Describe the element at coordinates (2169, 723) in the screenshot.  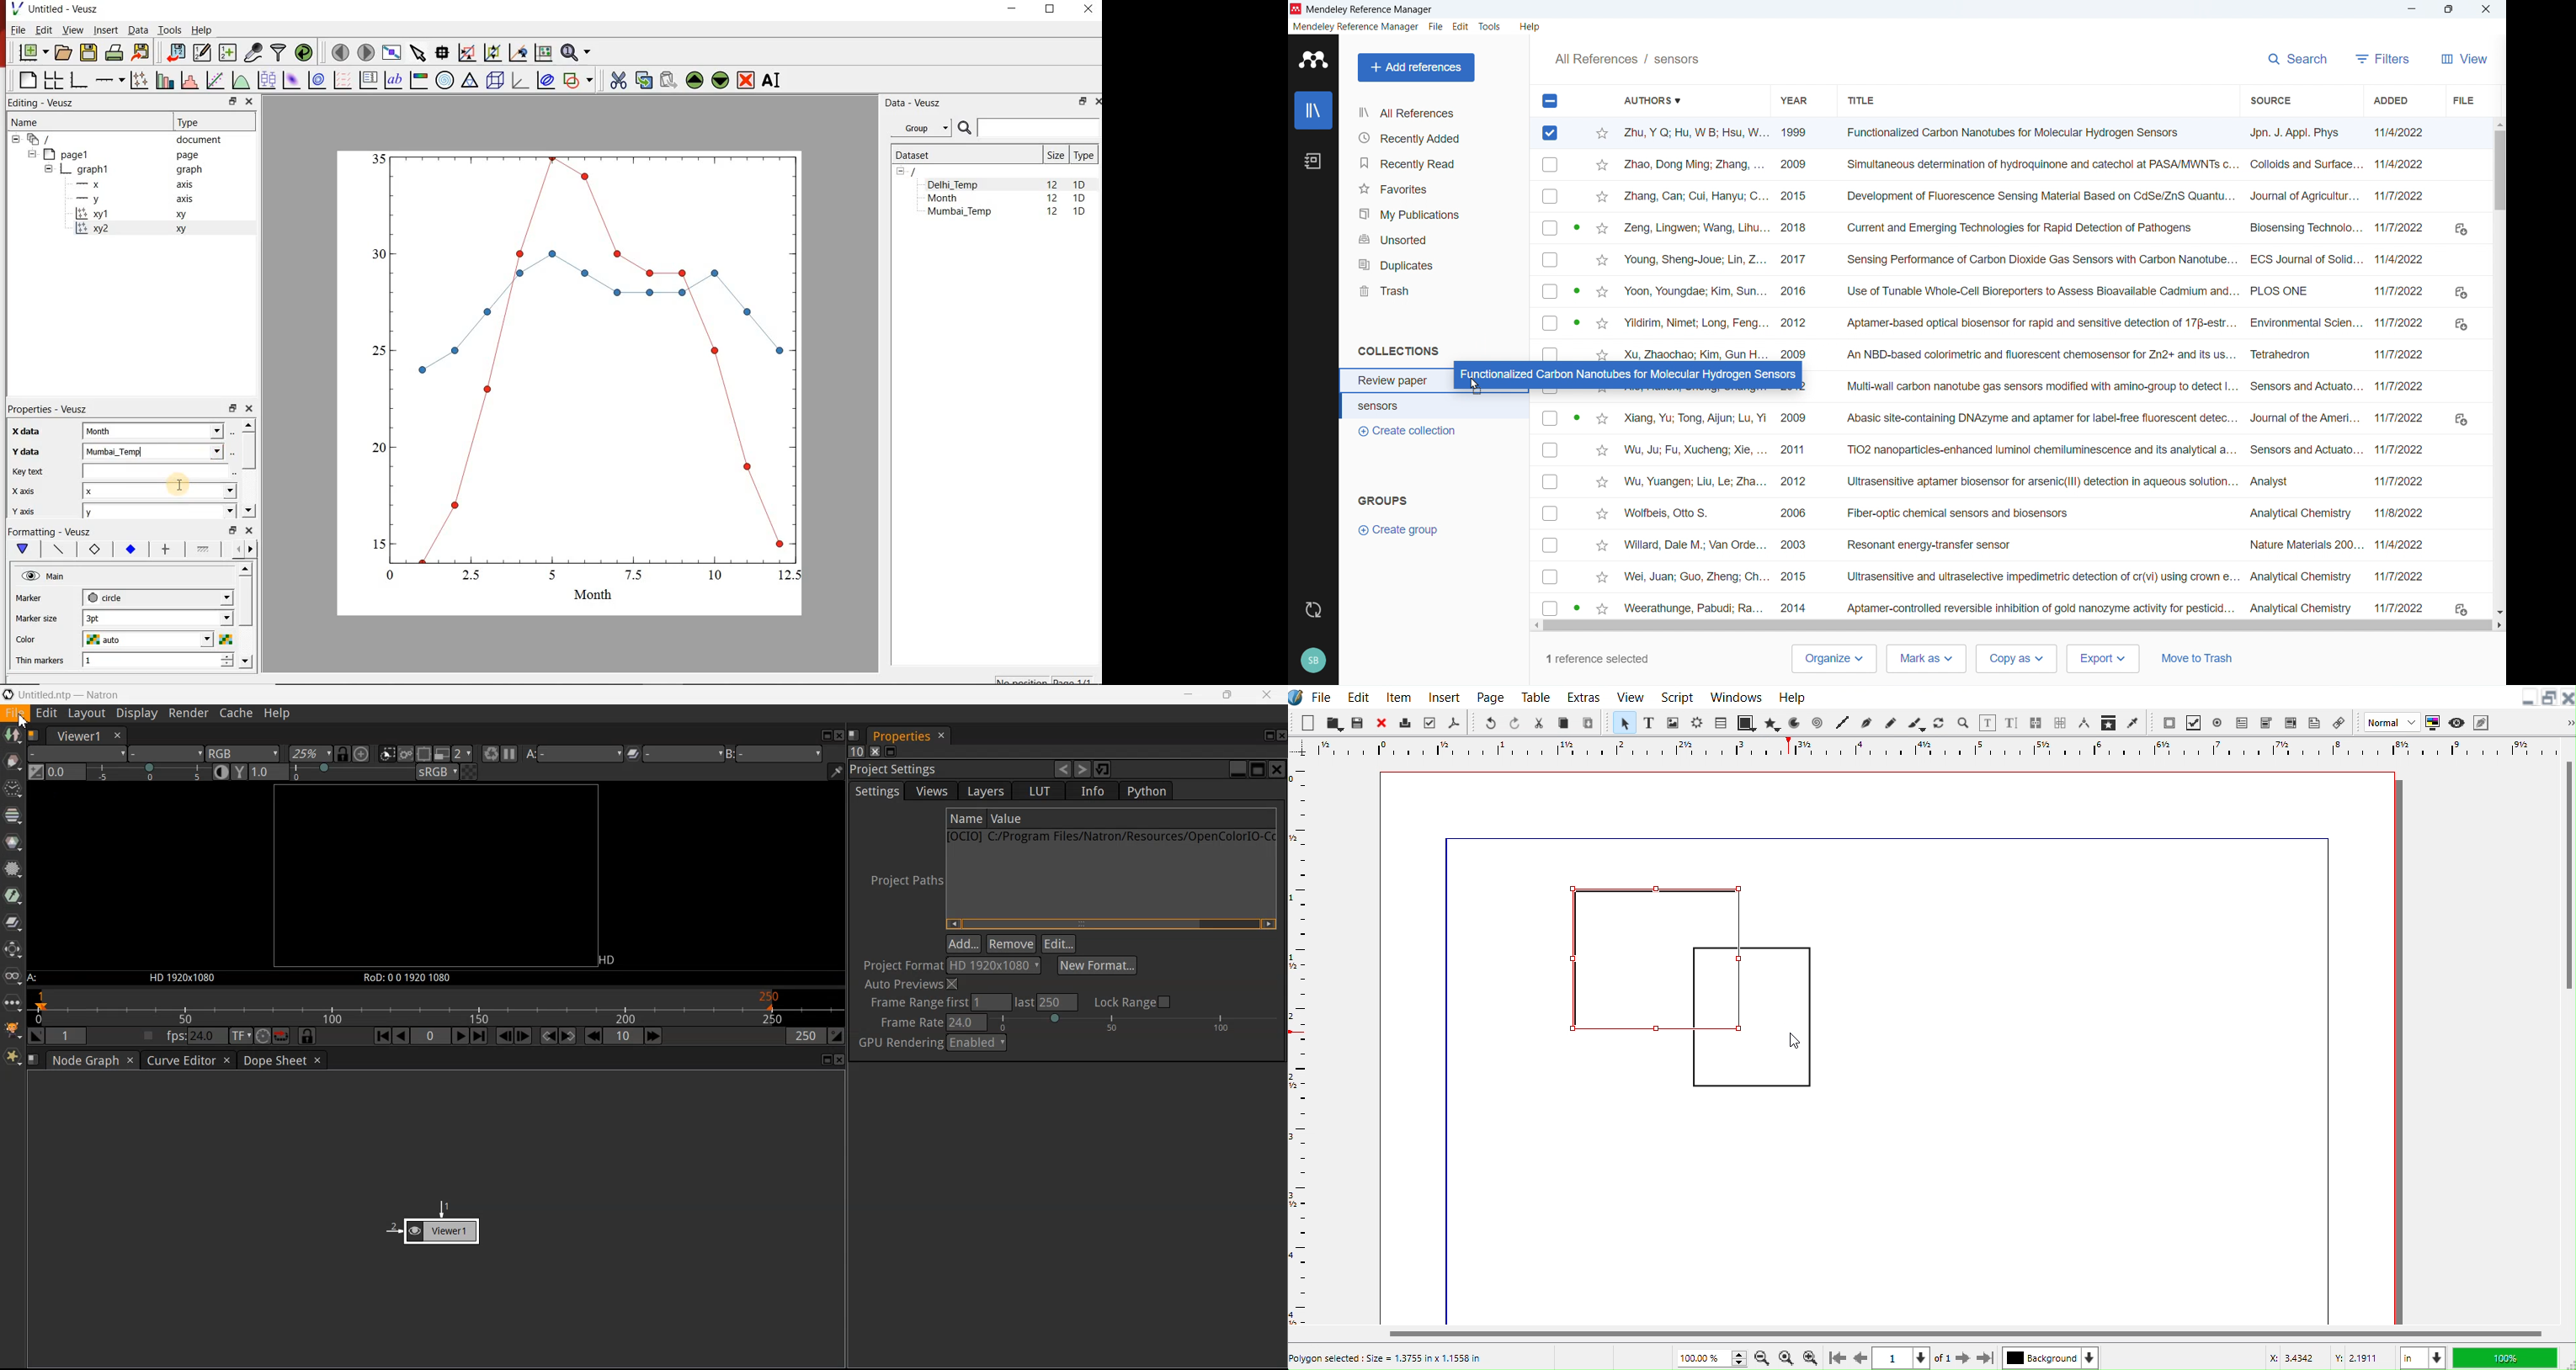
I see `PDF Push Button` at that location.